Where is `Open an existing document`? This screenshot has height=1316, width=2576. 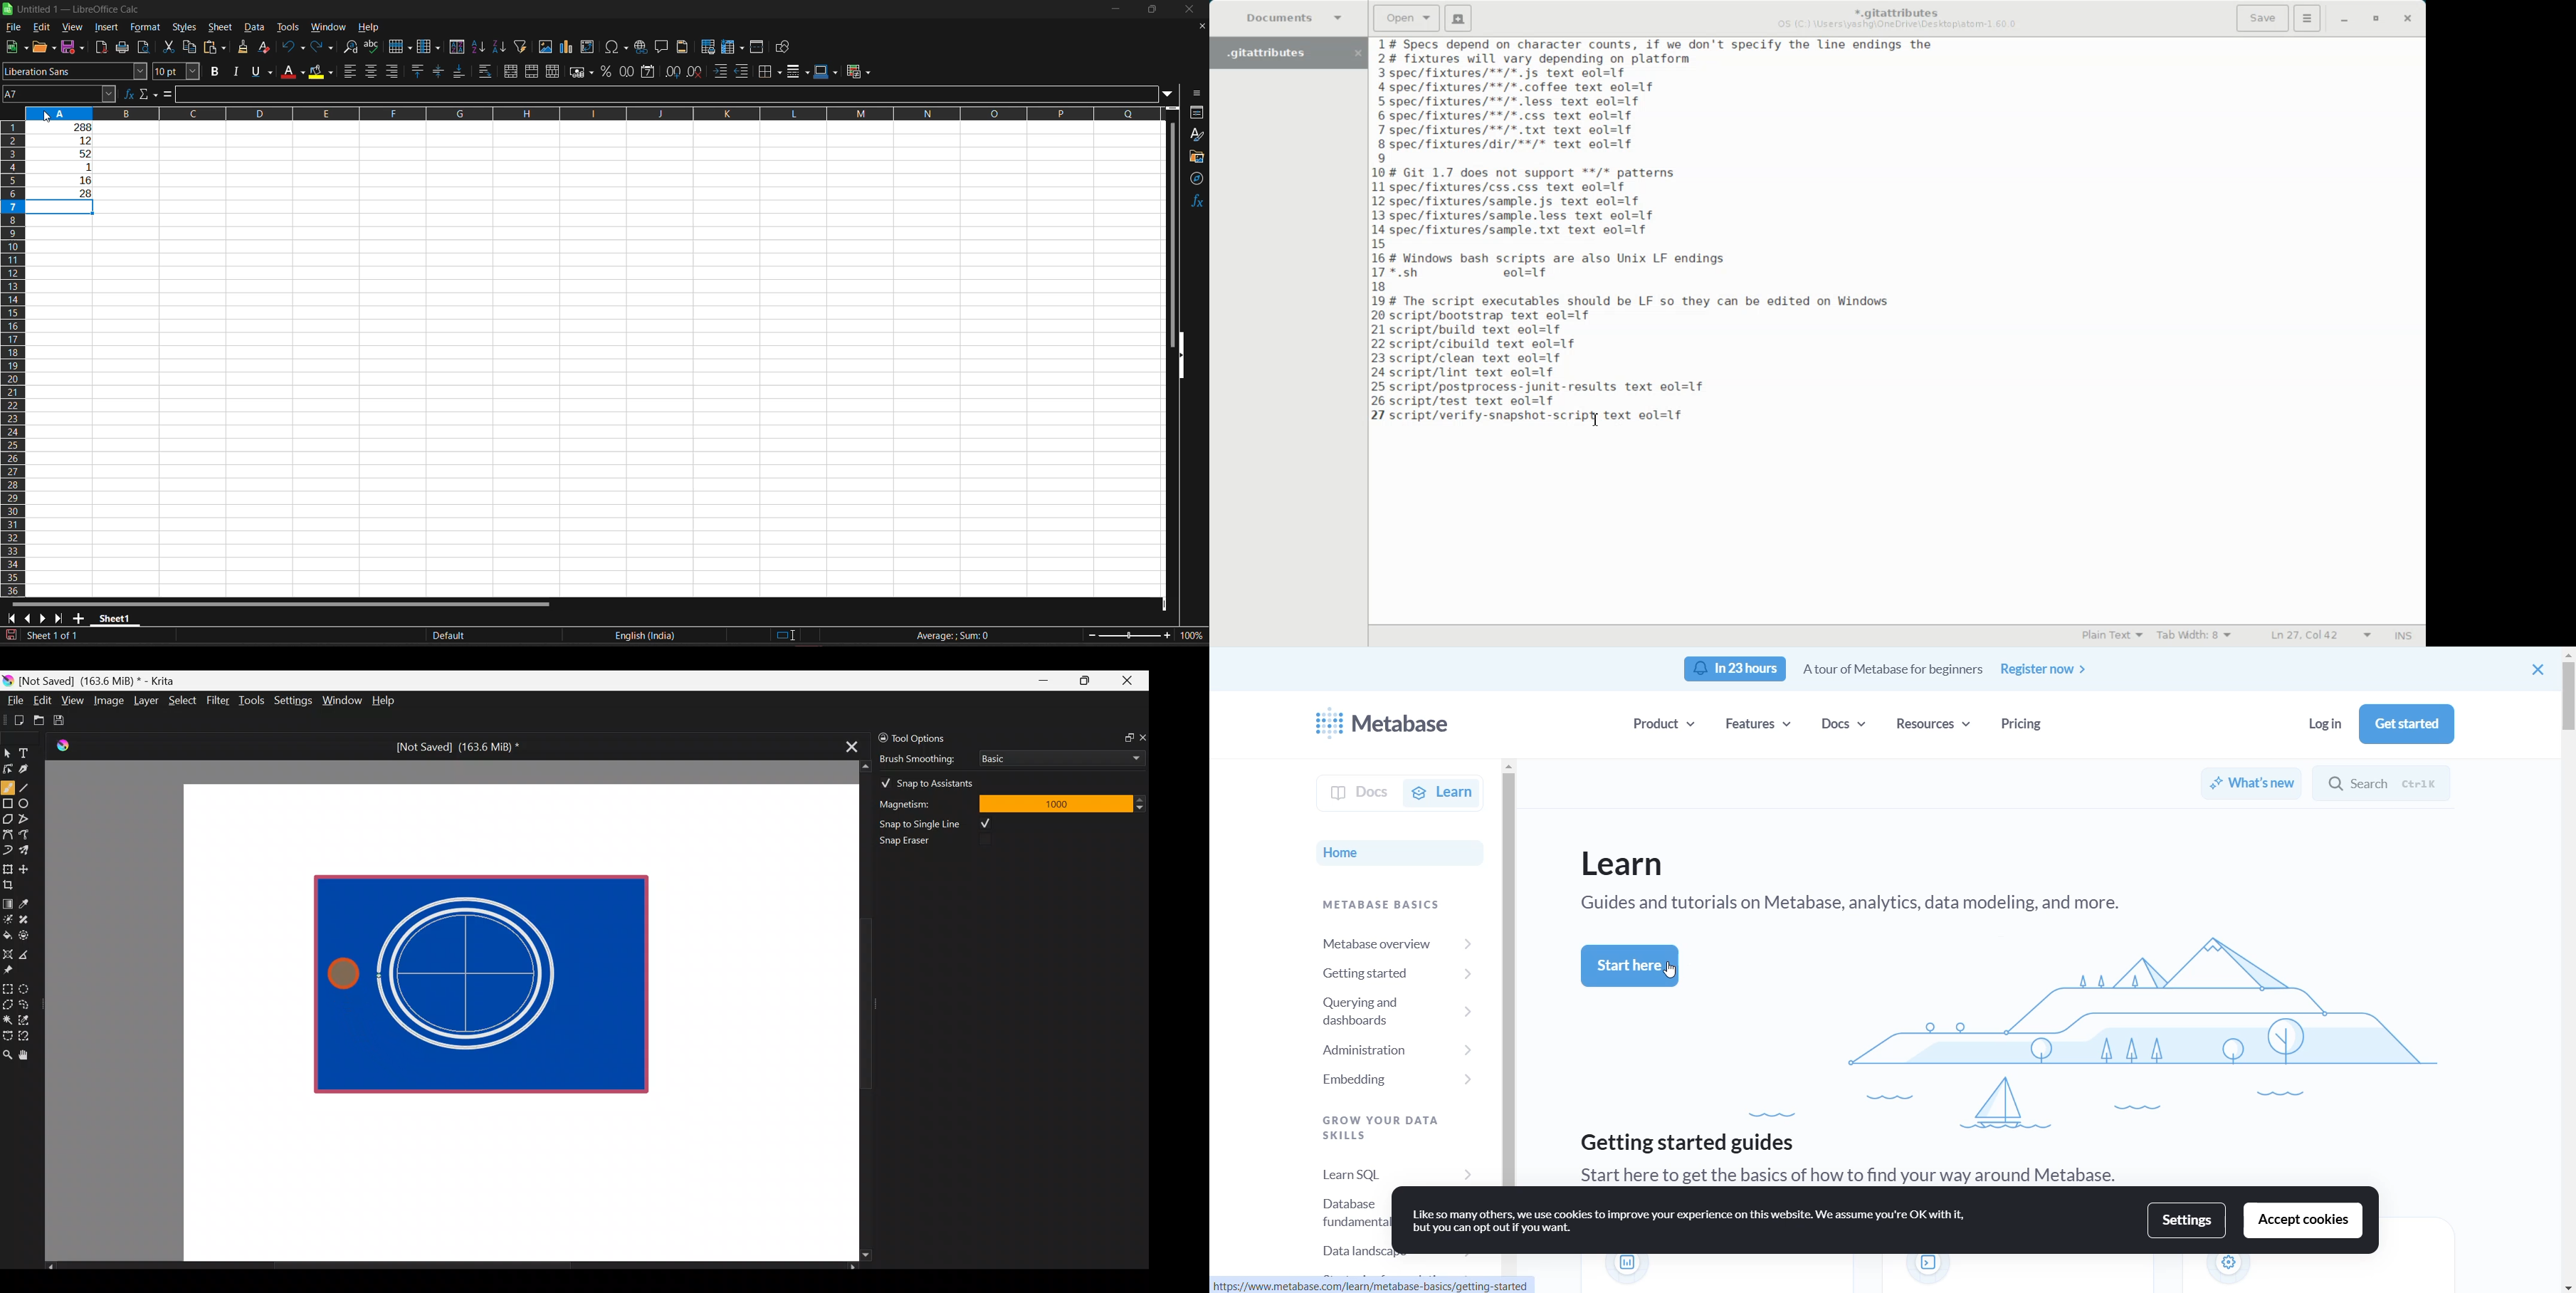
Open an existing document is located at coordinates (39, 722).